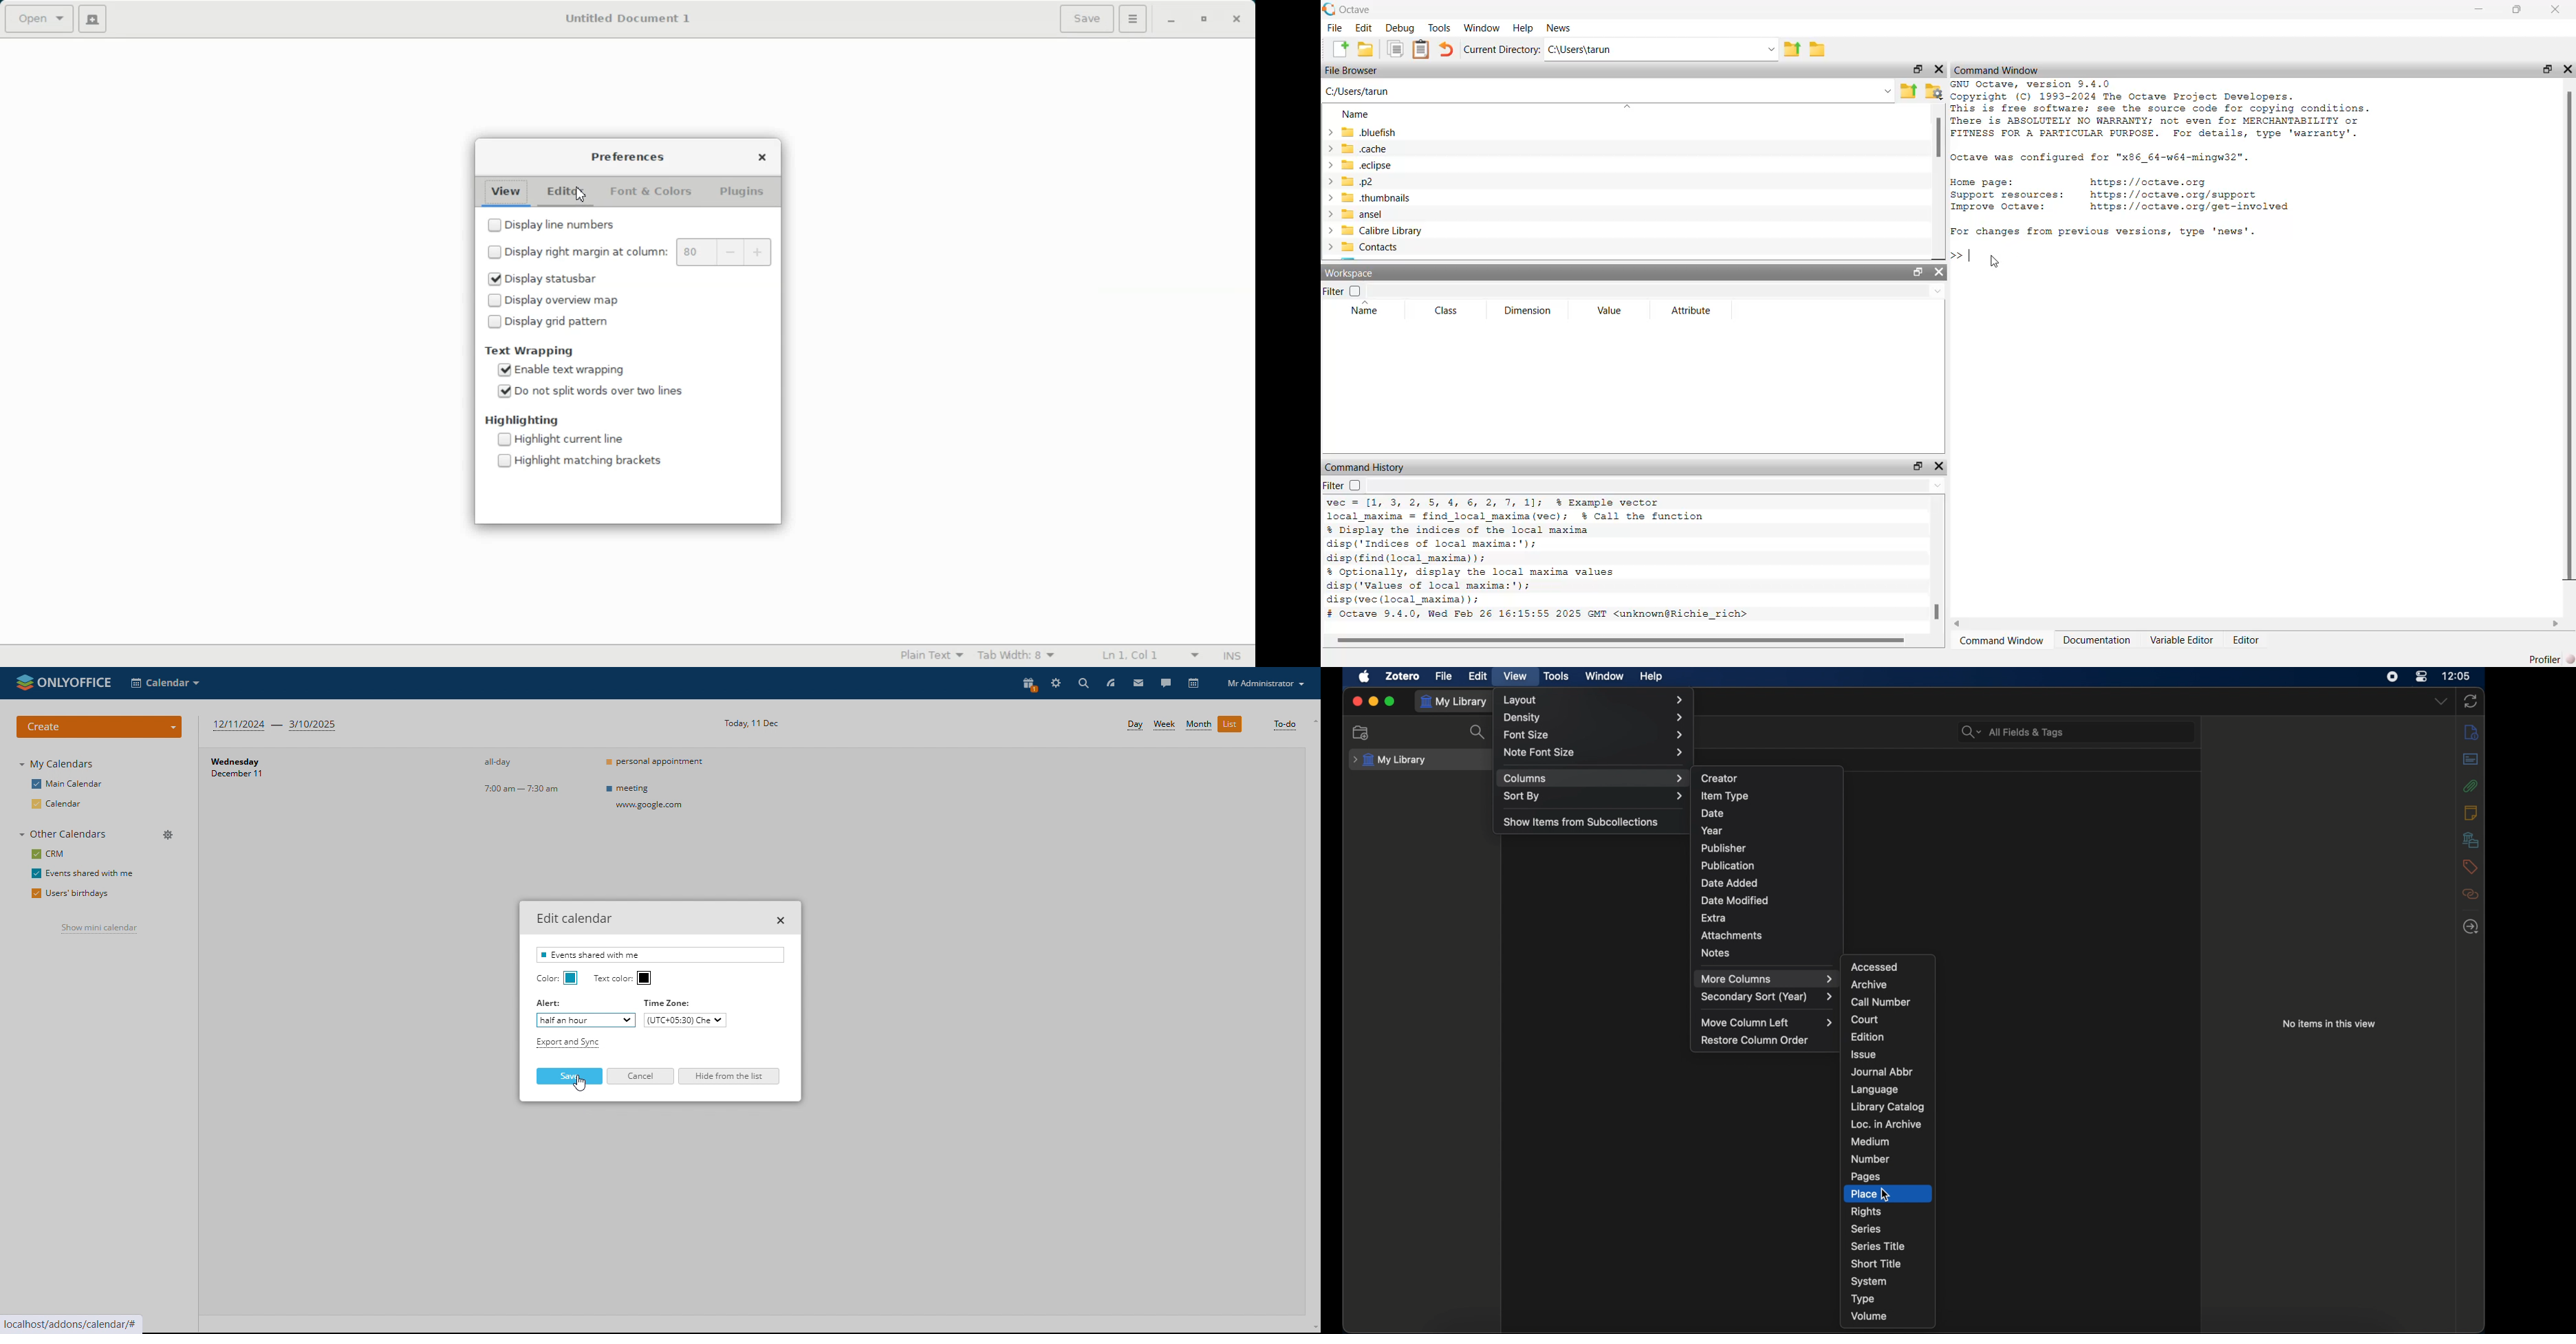 The image size is (2576, 1344). What do you see at coordinates (1880, 1002) in the screenshot?
I see `call number` at bounding box center [1880, 1002].